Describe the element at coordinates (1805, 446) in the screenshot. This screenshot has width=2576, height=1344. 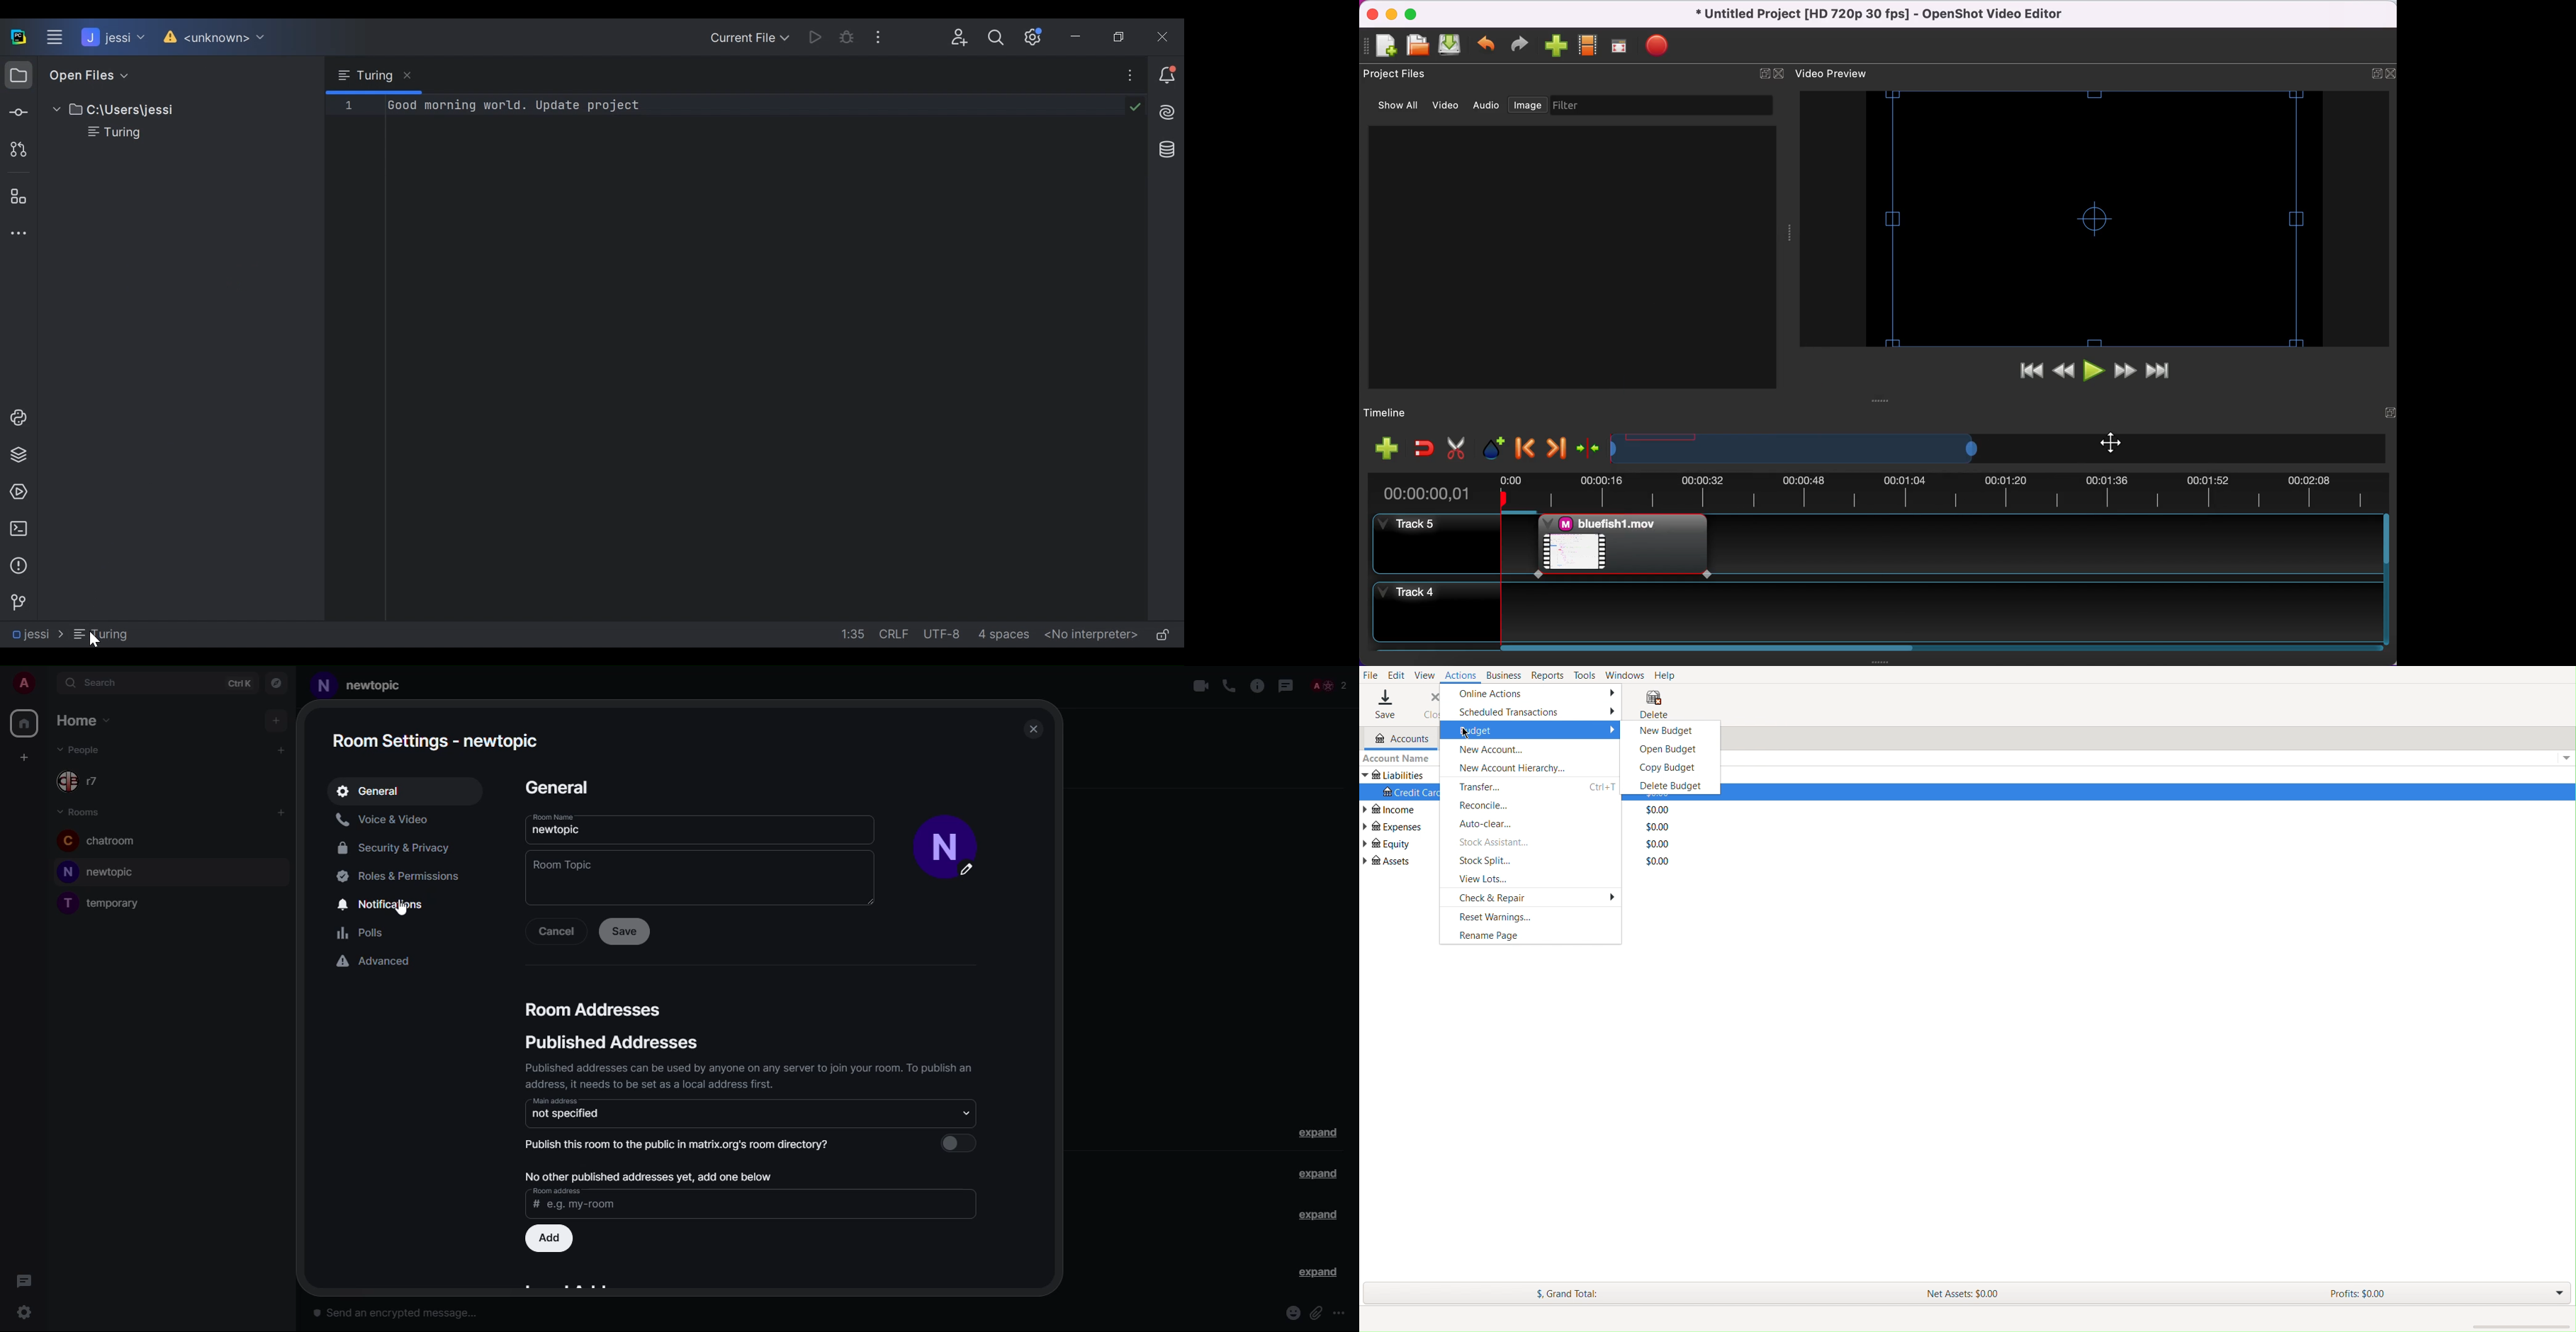
I see `timeline` at that location.